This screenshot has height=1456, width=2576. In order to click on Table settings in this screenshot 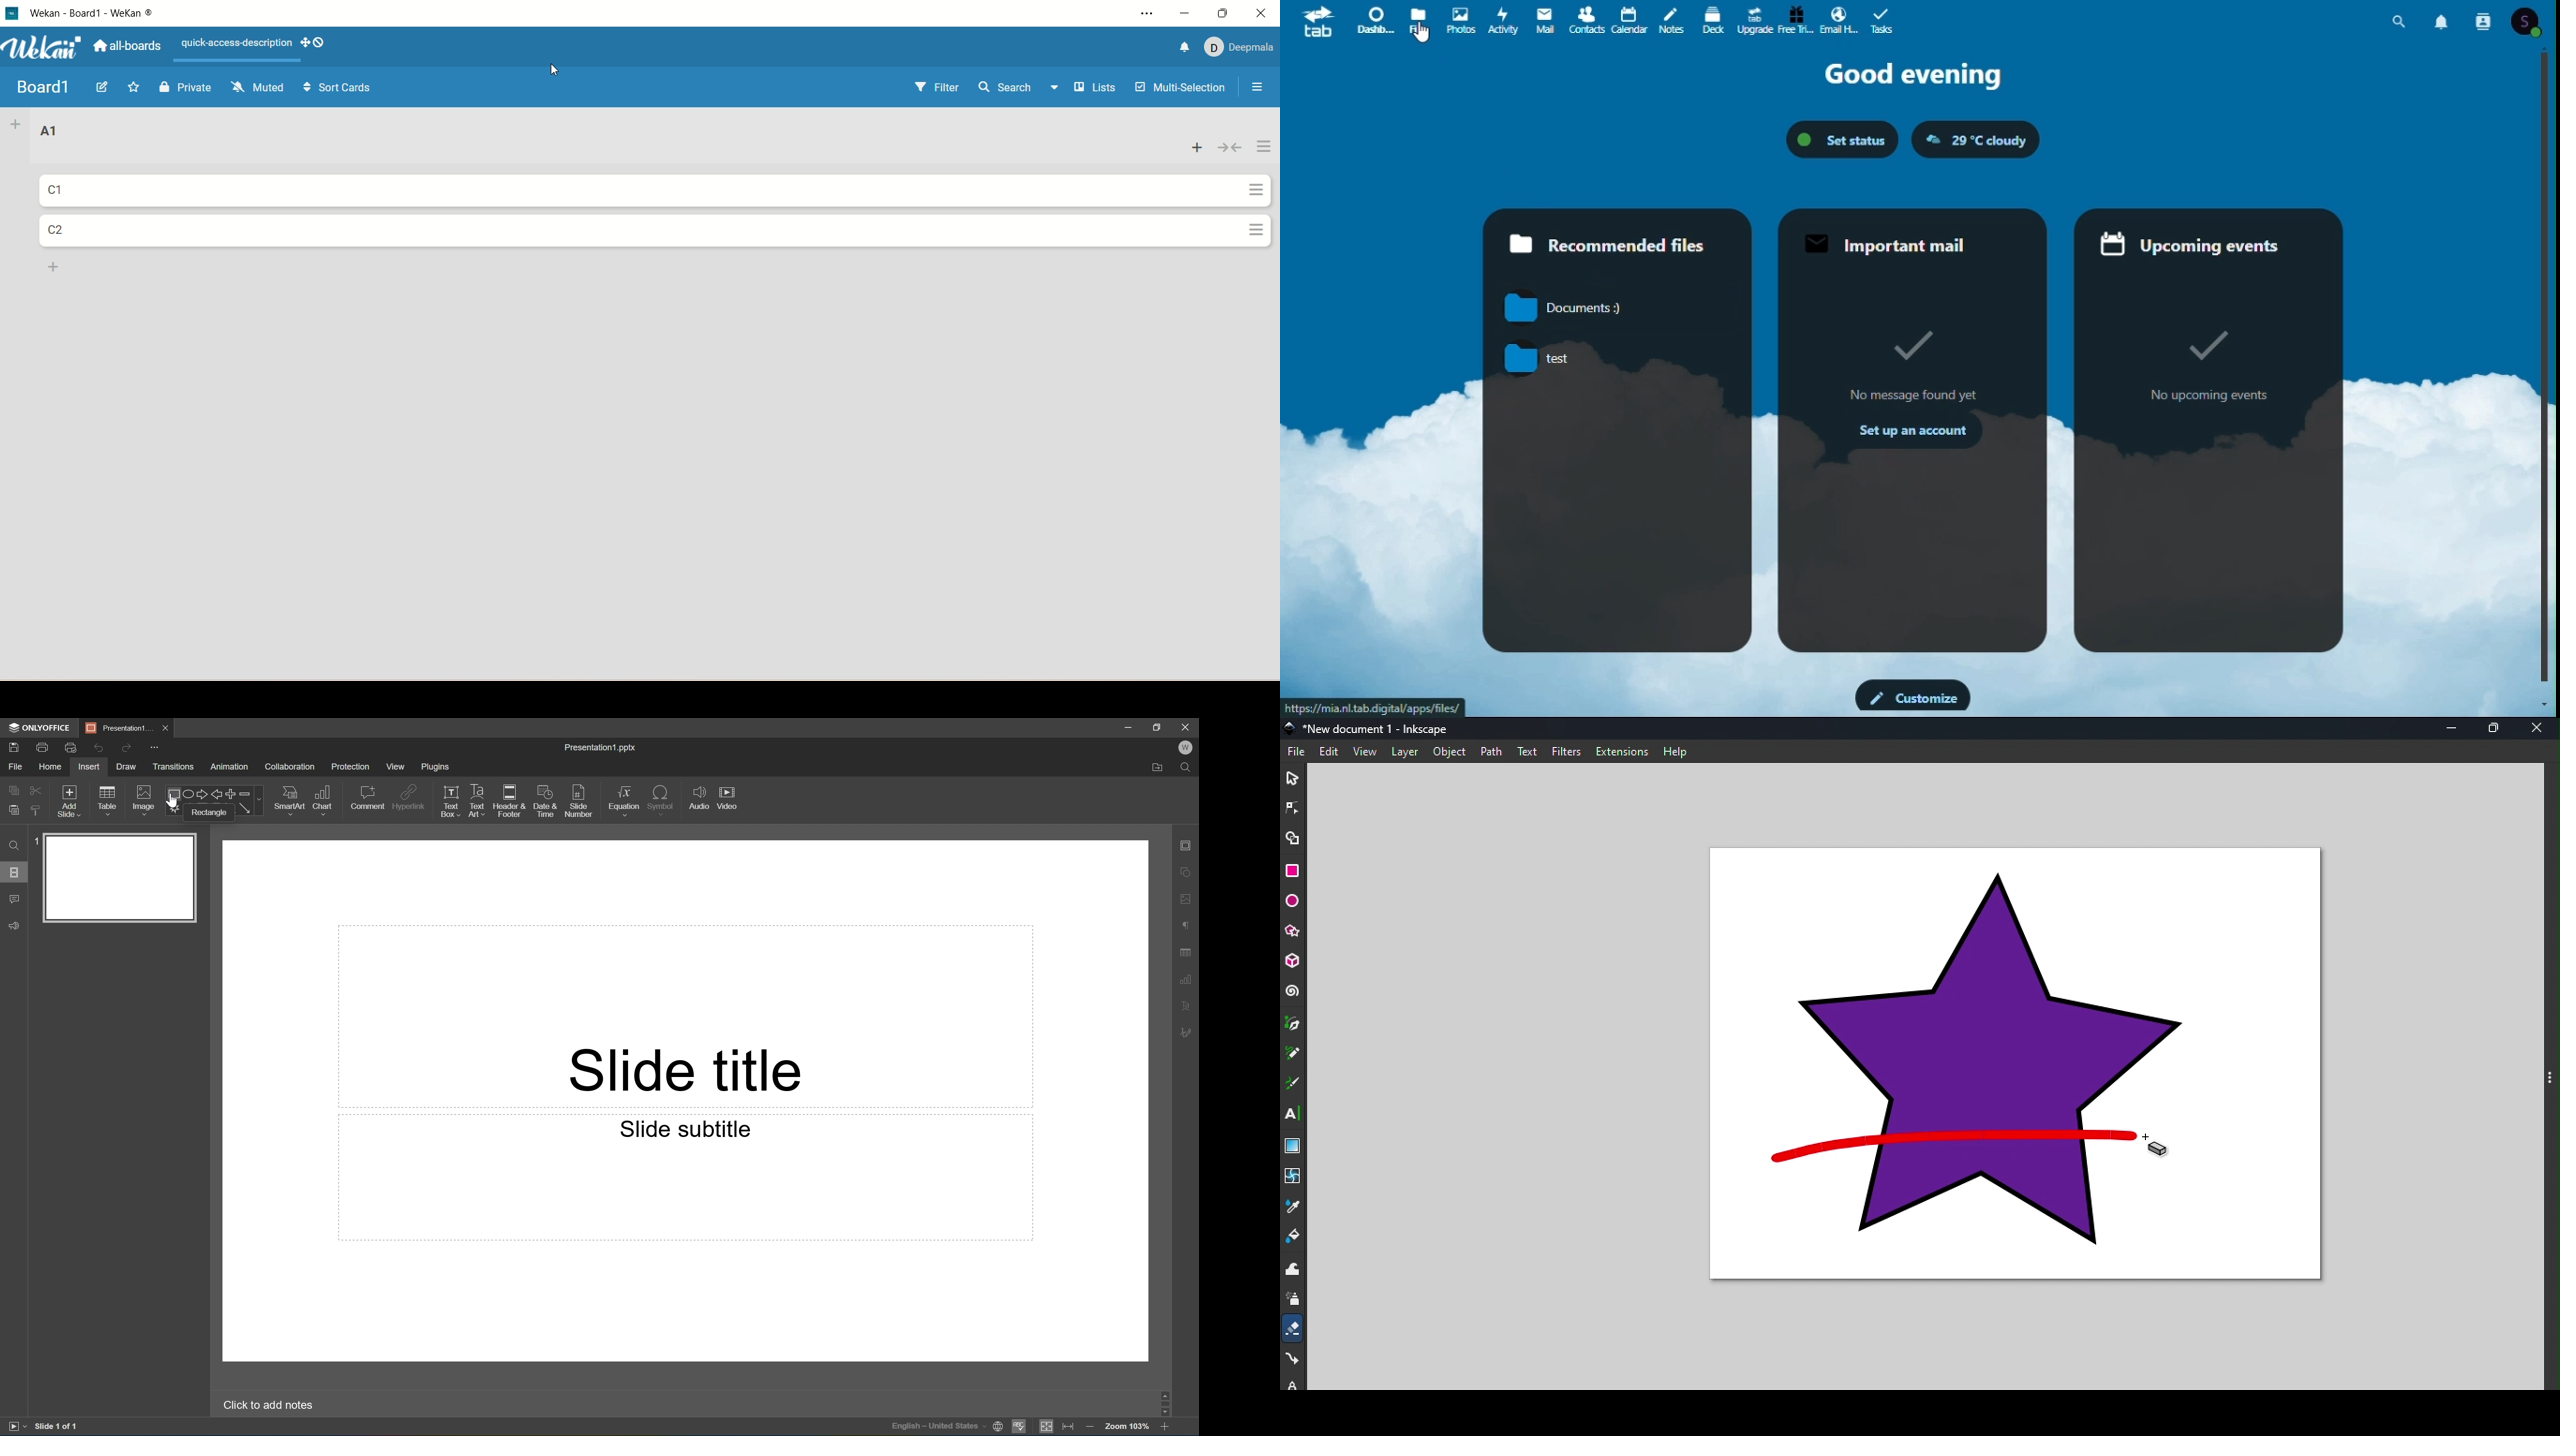, I will do `click(1189, 953)`.